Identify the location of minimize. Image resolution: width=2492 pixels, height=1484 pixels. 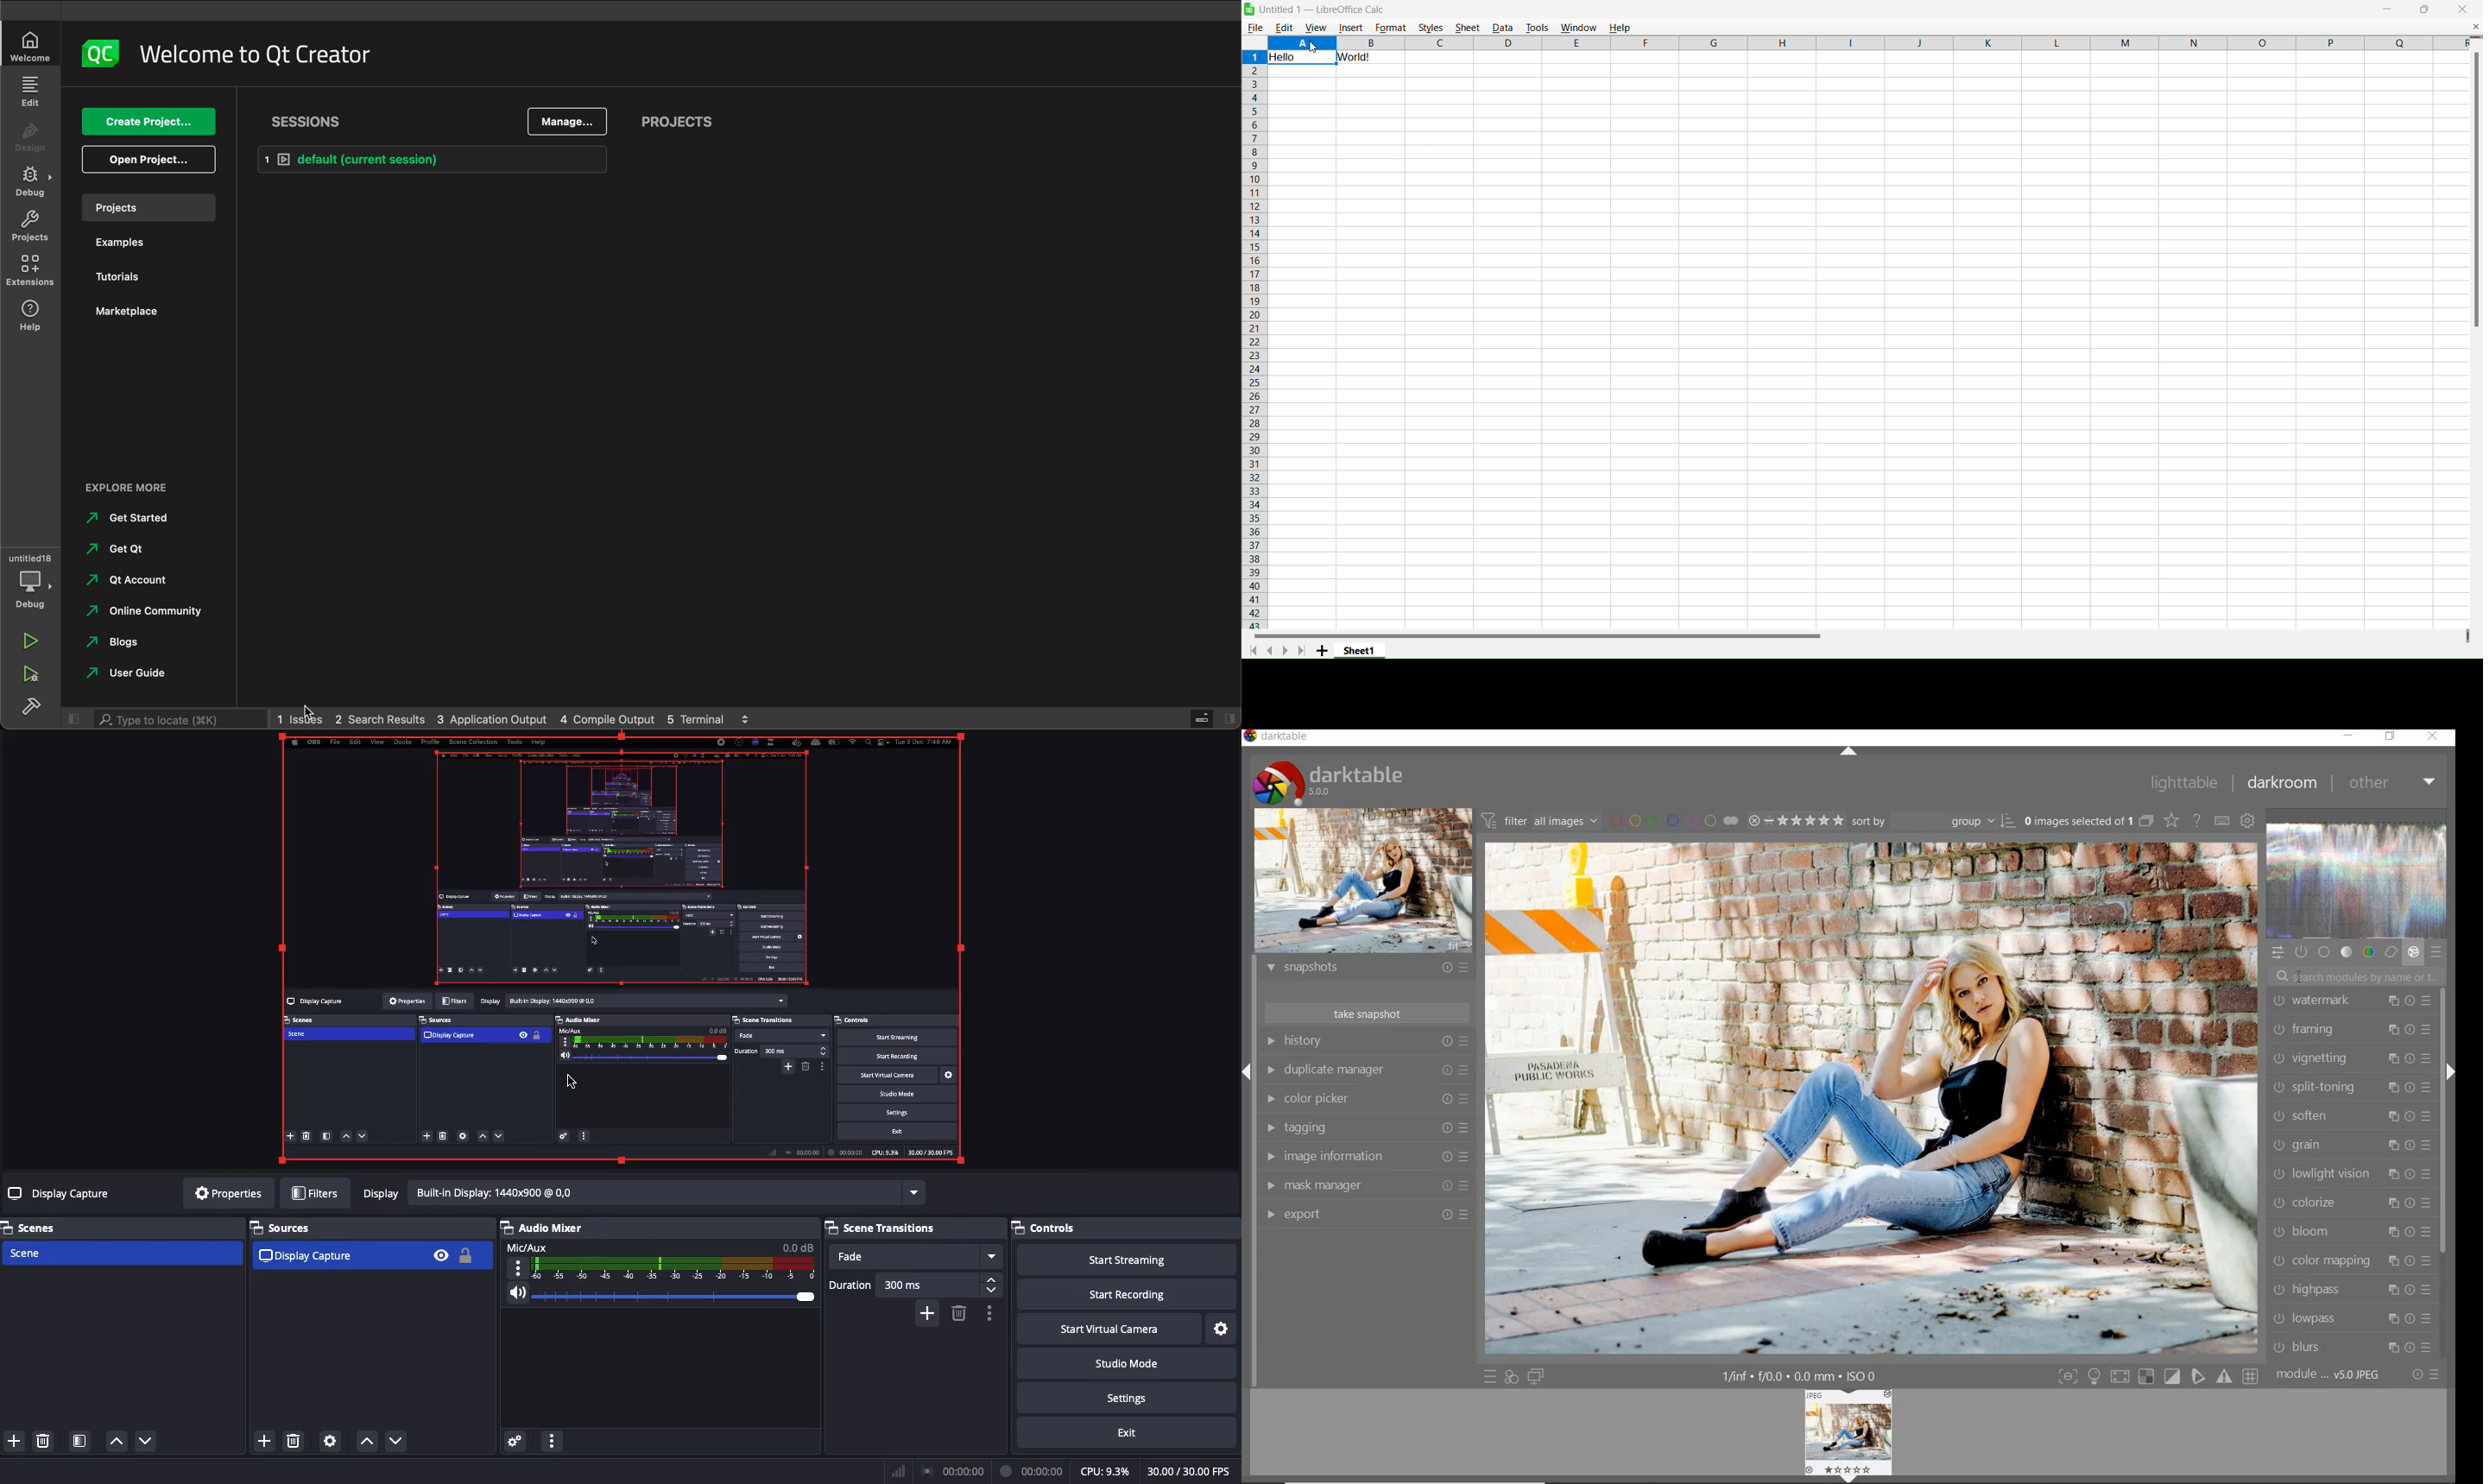
(2350, 735).